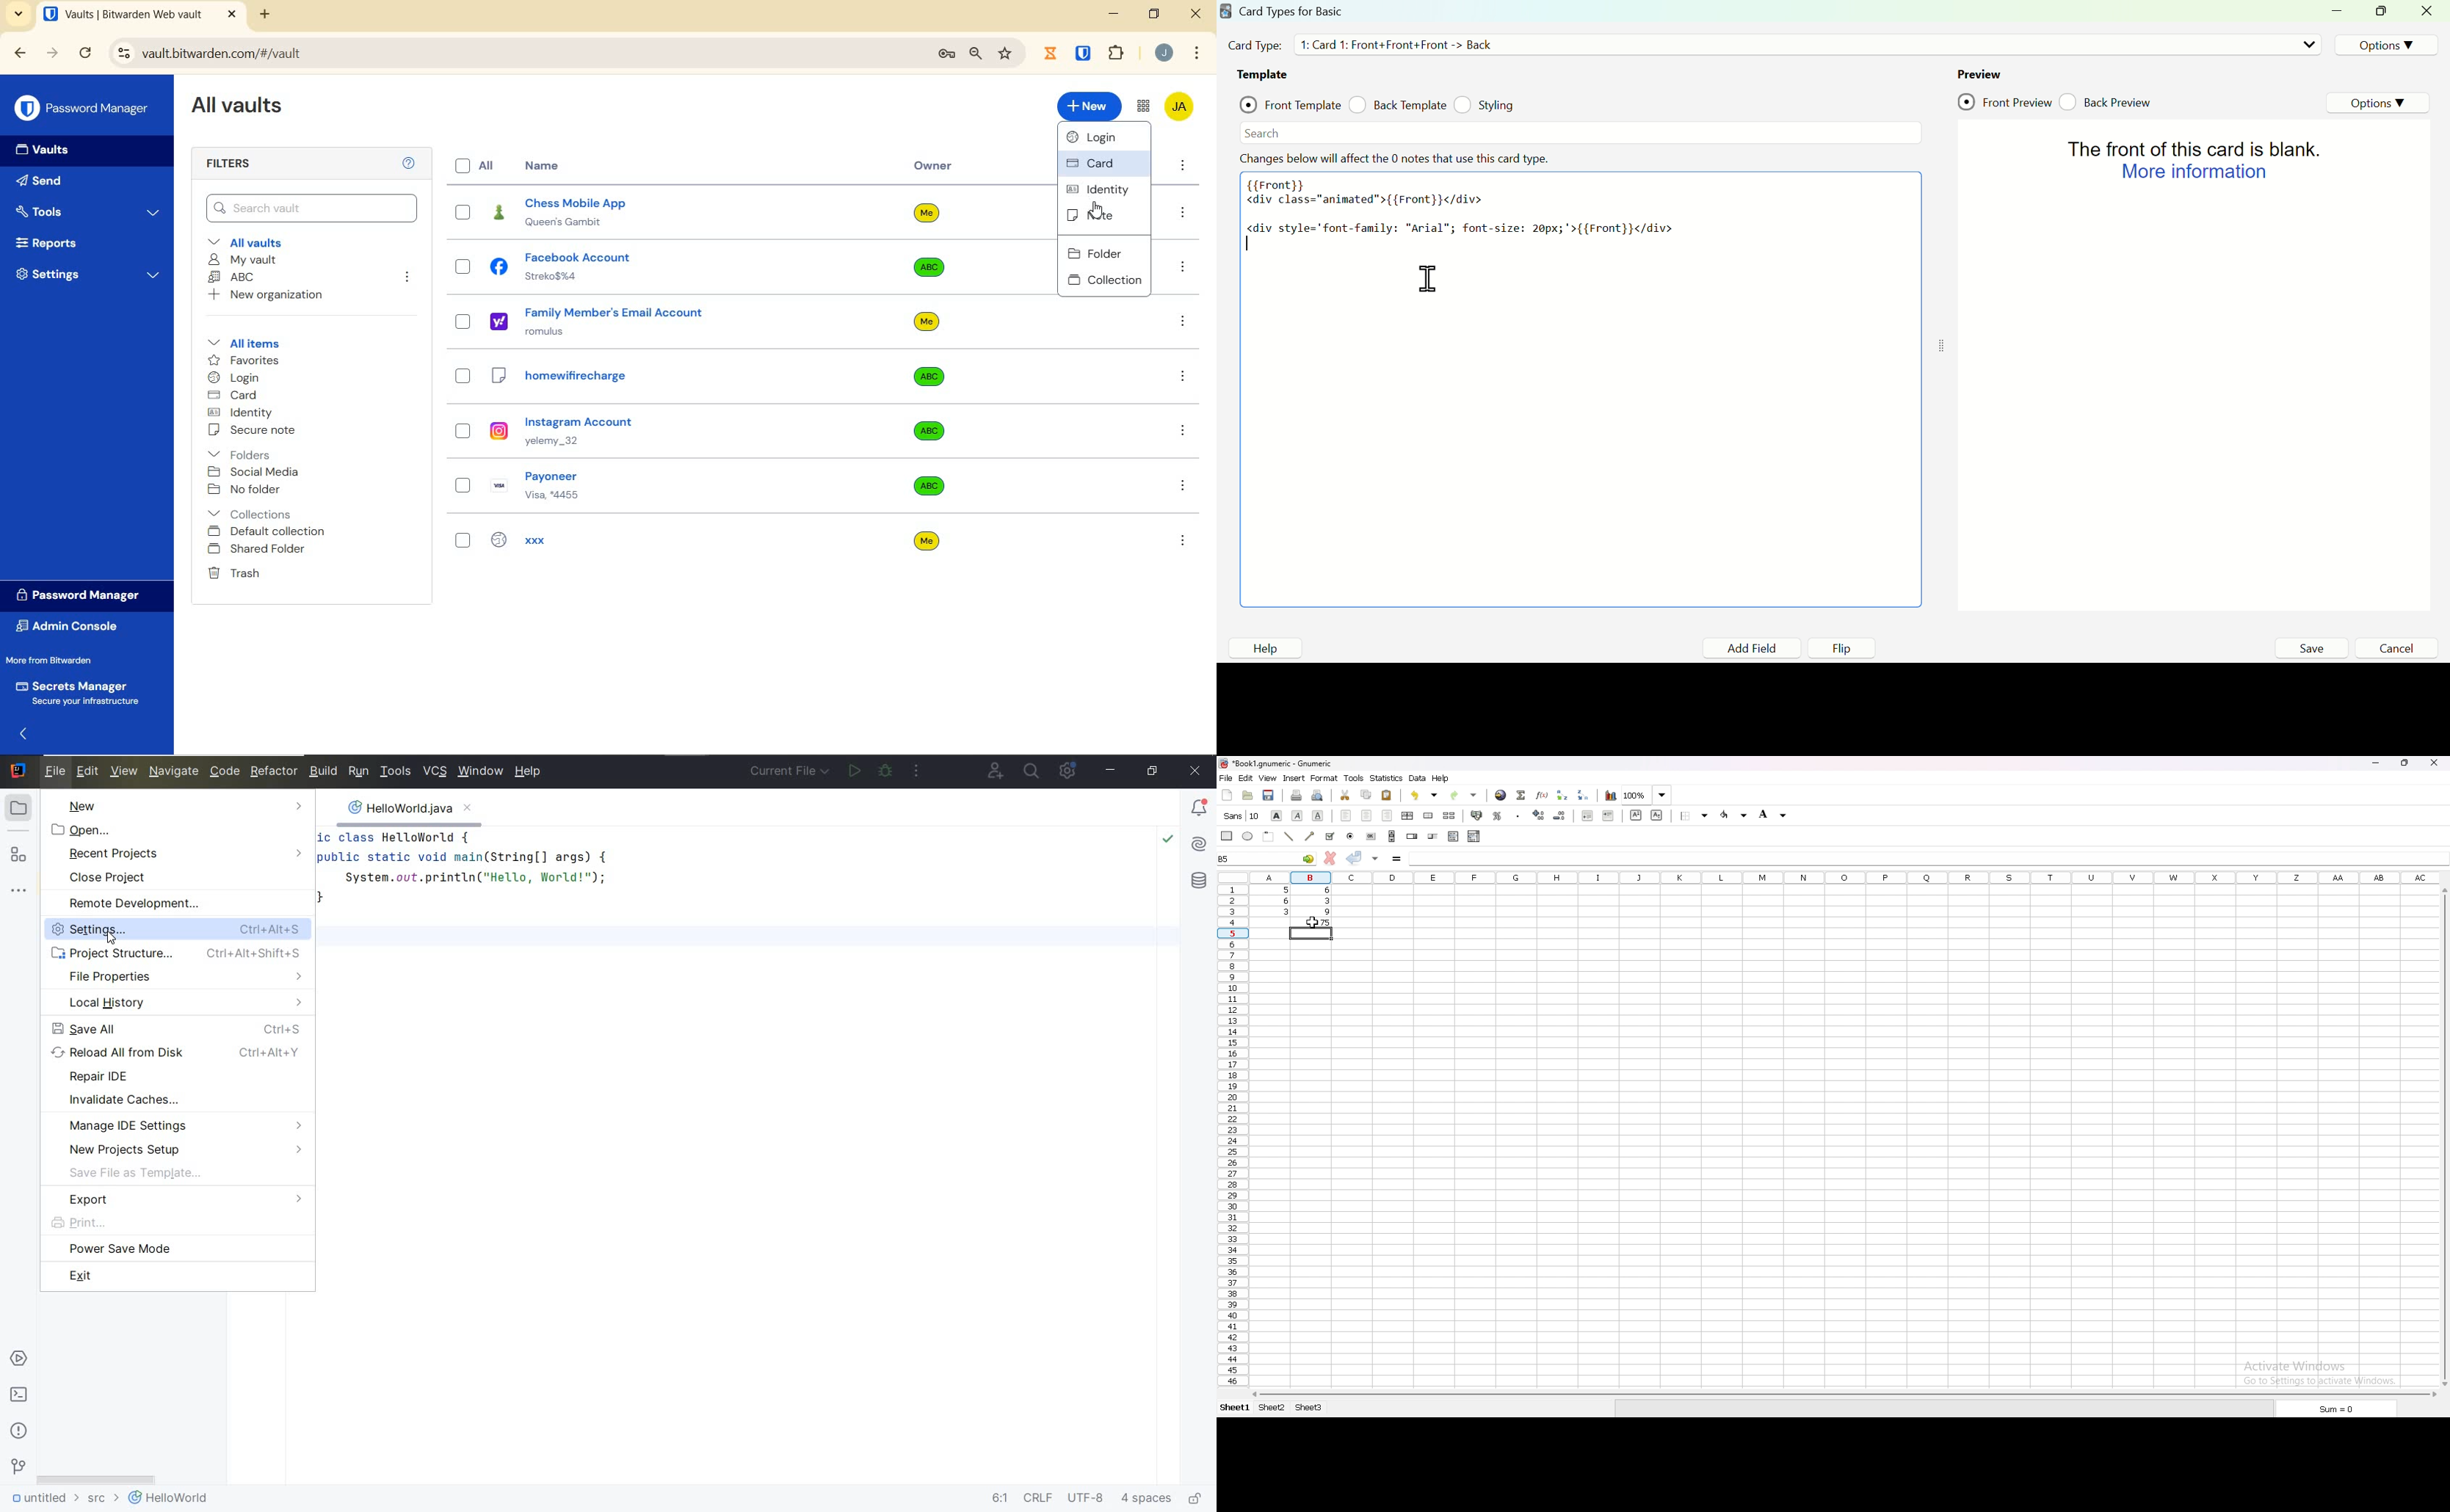  Describe the element at coordinates (26, 732) in the screenshot. I see `expand/collapse` at that location.